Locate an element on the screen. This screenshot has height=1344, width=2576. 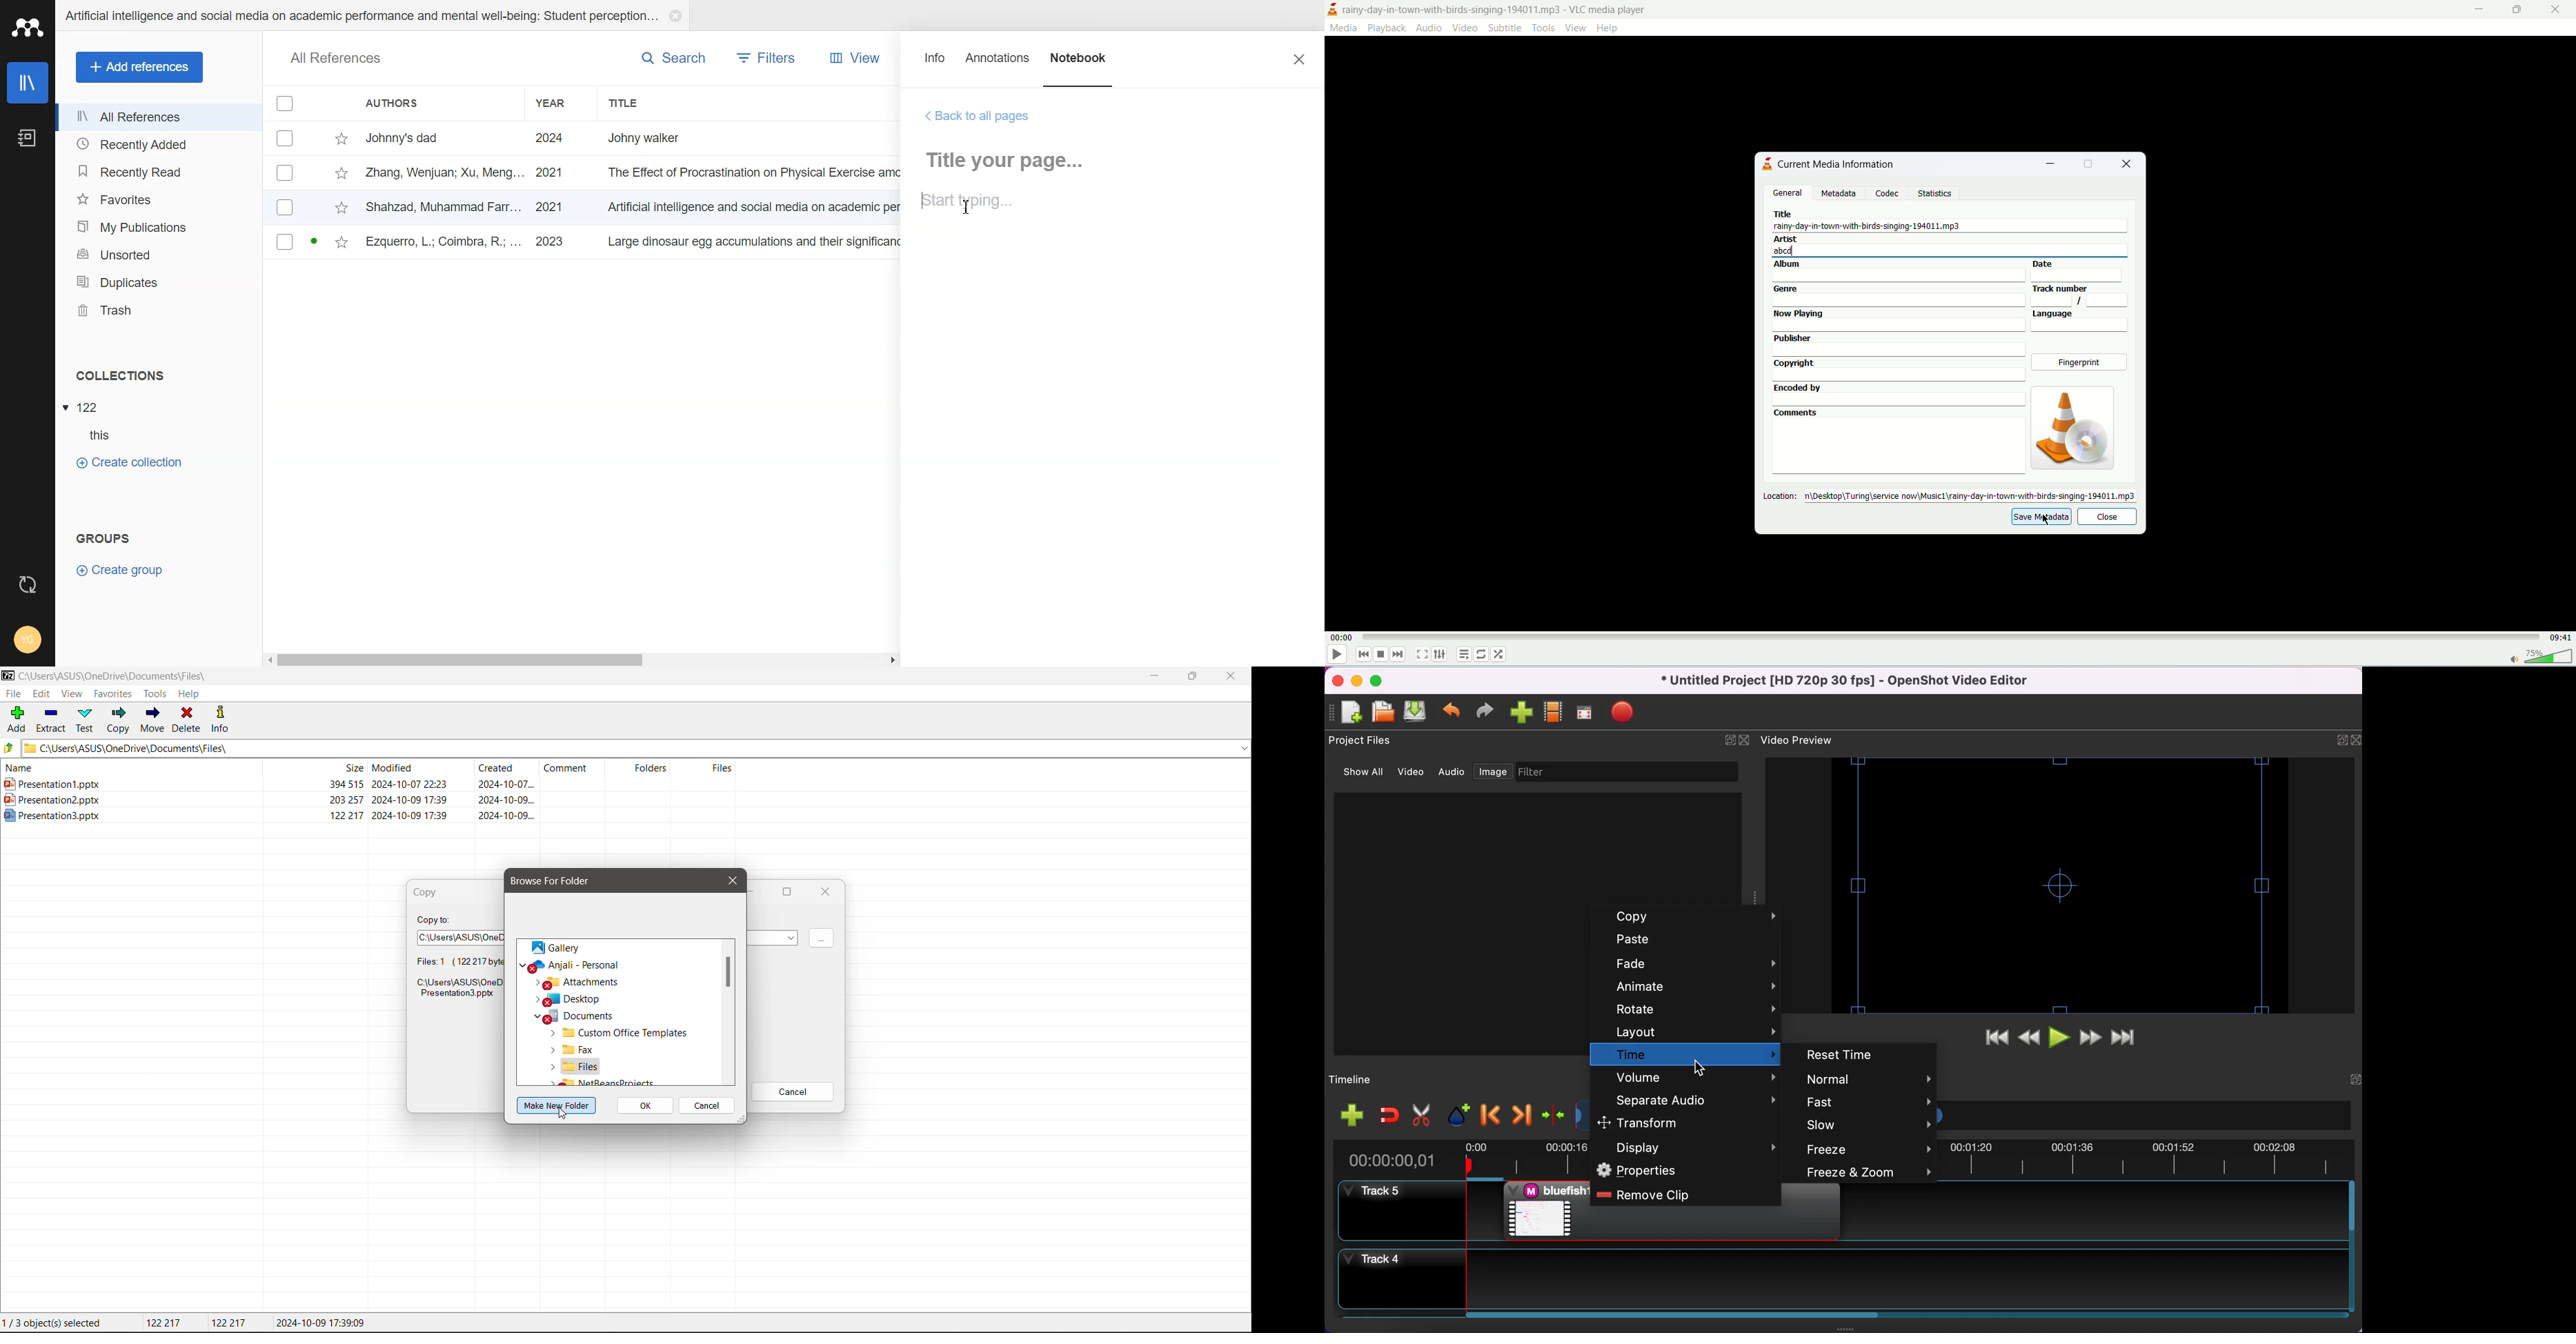
View is located at coordinates (851, 58).